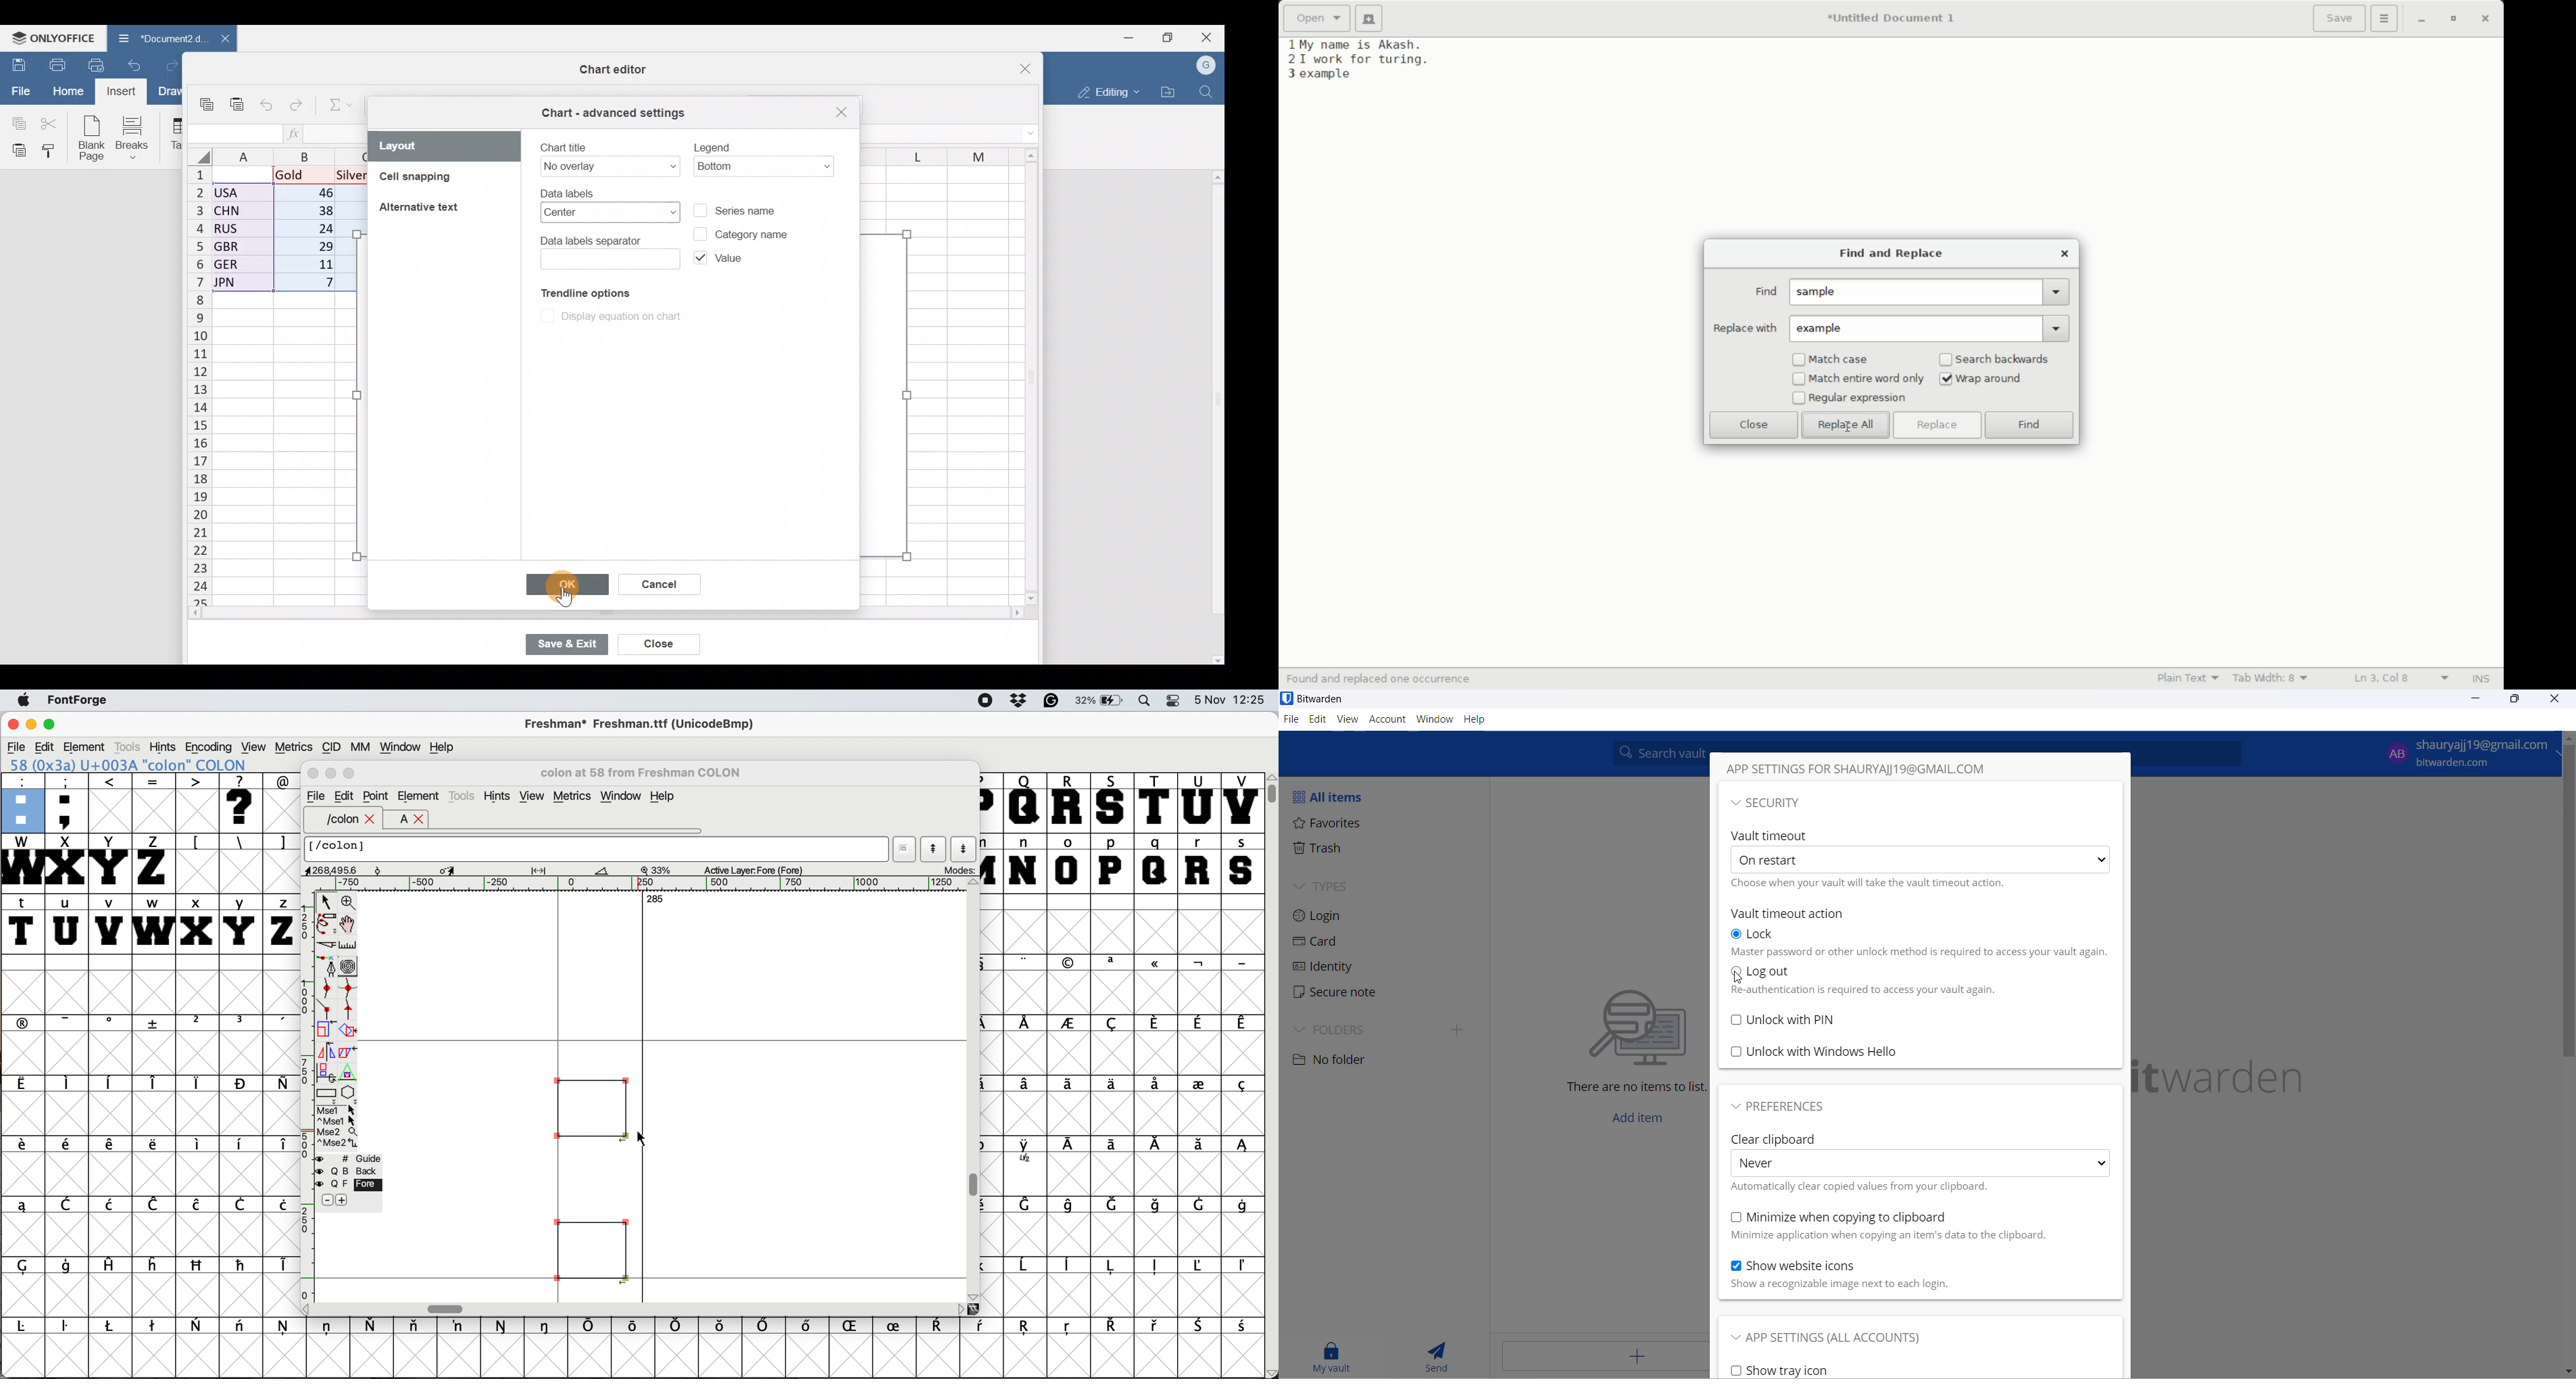 This screenshot has height=1400, width=2576. I want to click on checkbox, so click(1797, 398).